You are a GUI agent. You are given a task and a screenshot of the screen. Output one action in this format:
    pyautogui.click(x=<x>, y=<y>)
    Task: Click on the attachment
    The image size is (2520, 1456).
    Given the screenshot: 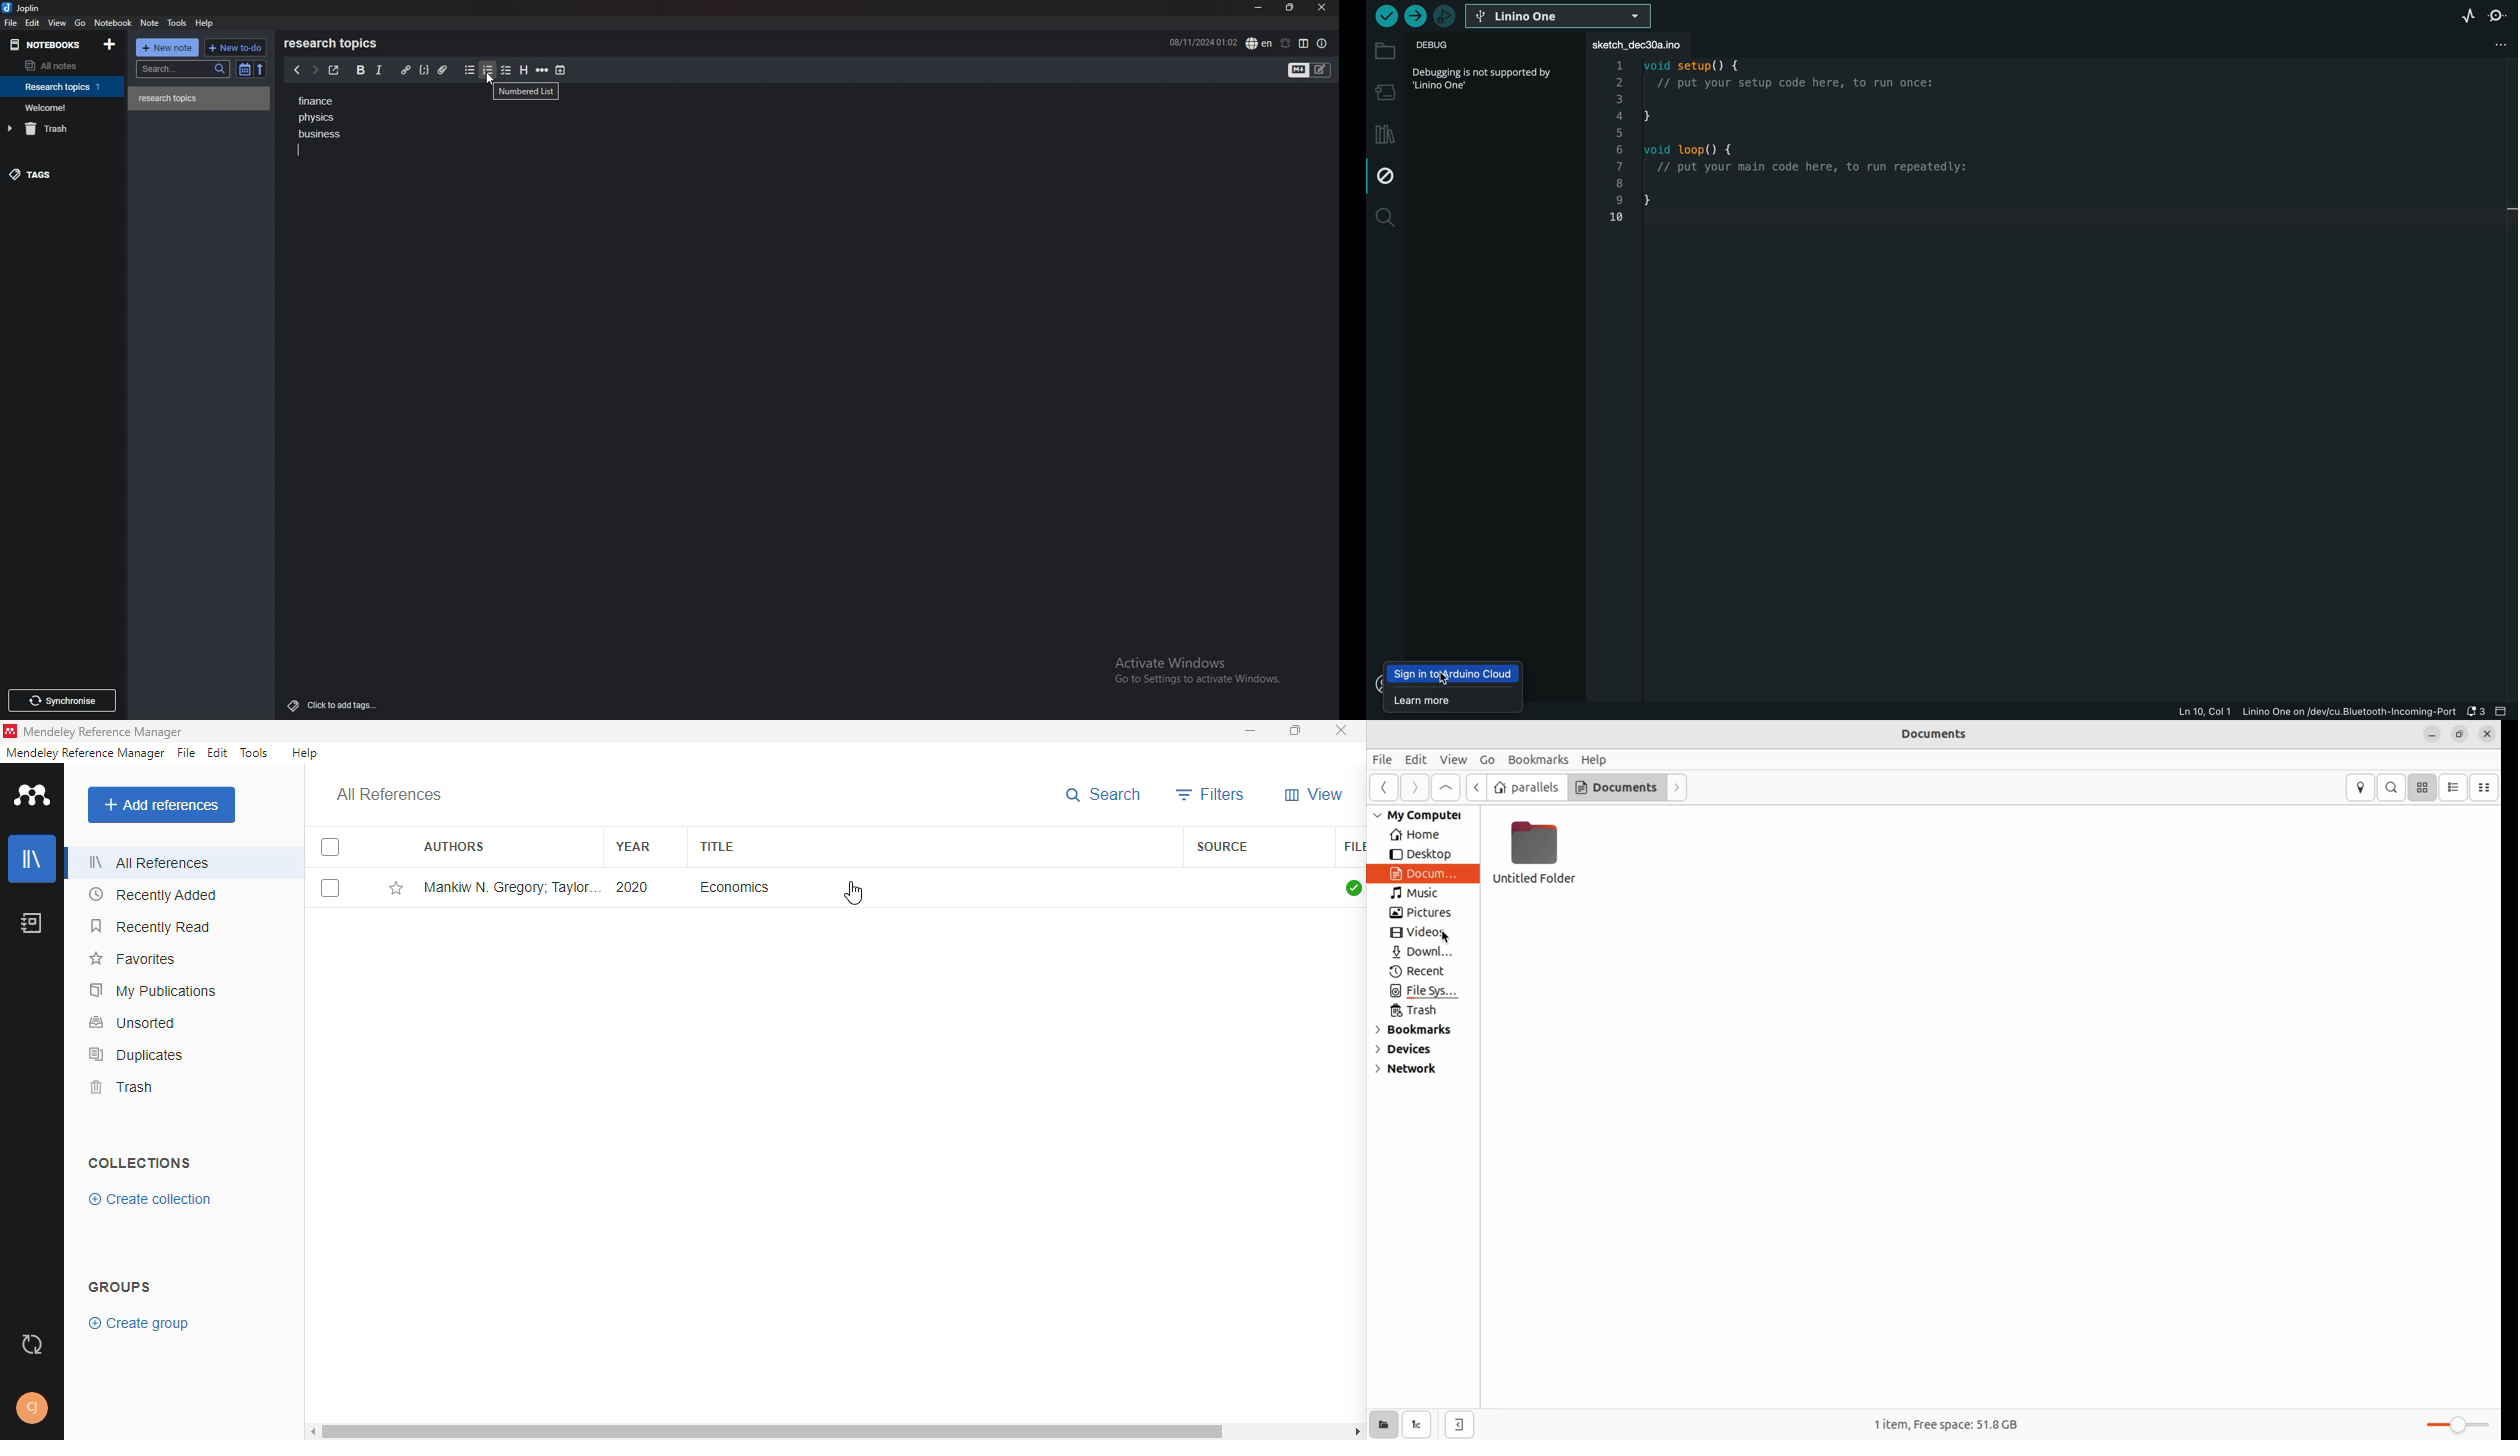 What is the action you would take?
    pyautogui.click(x=442, y=69)
    